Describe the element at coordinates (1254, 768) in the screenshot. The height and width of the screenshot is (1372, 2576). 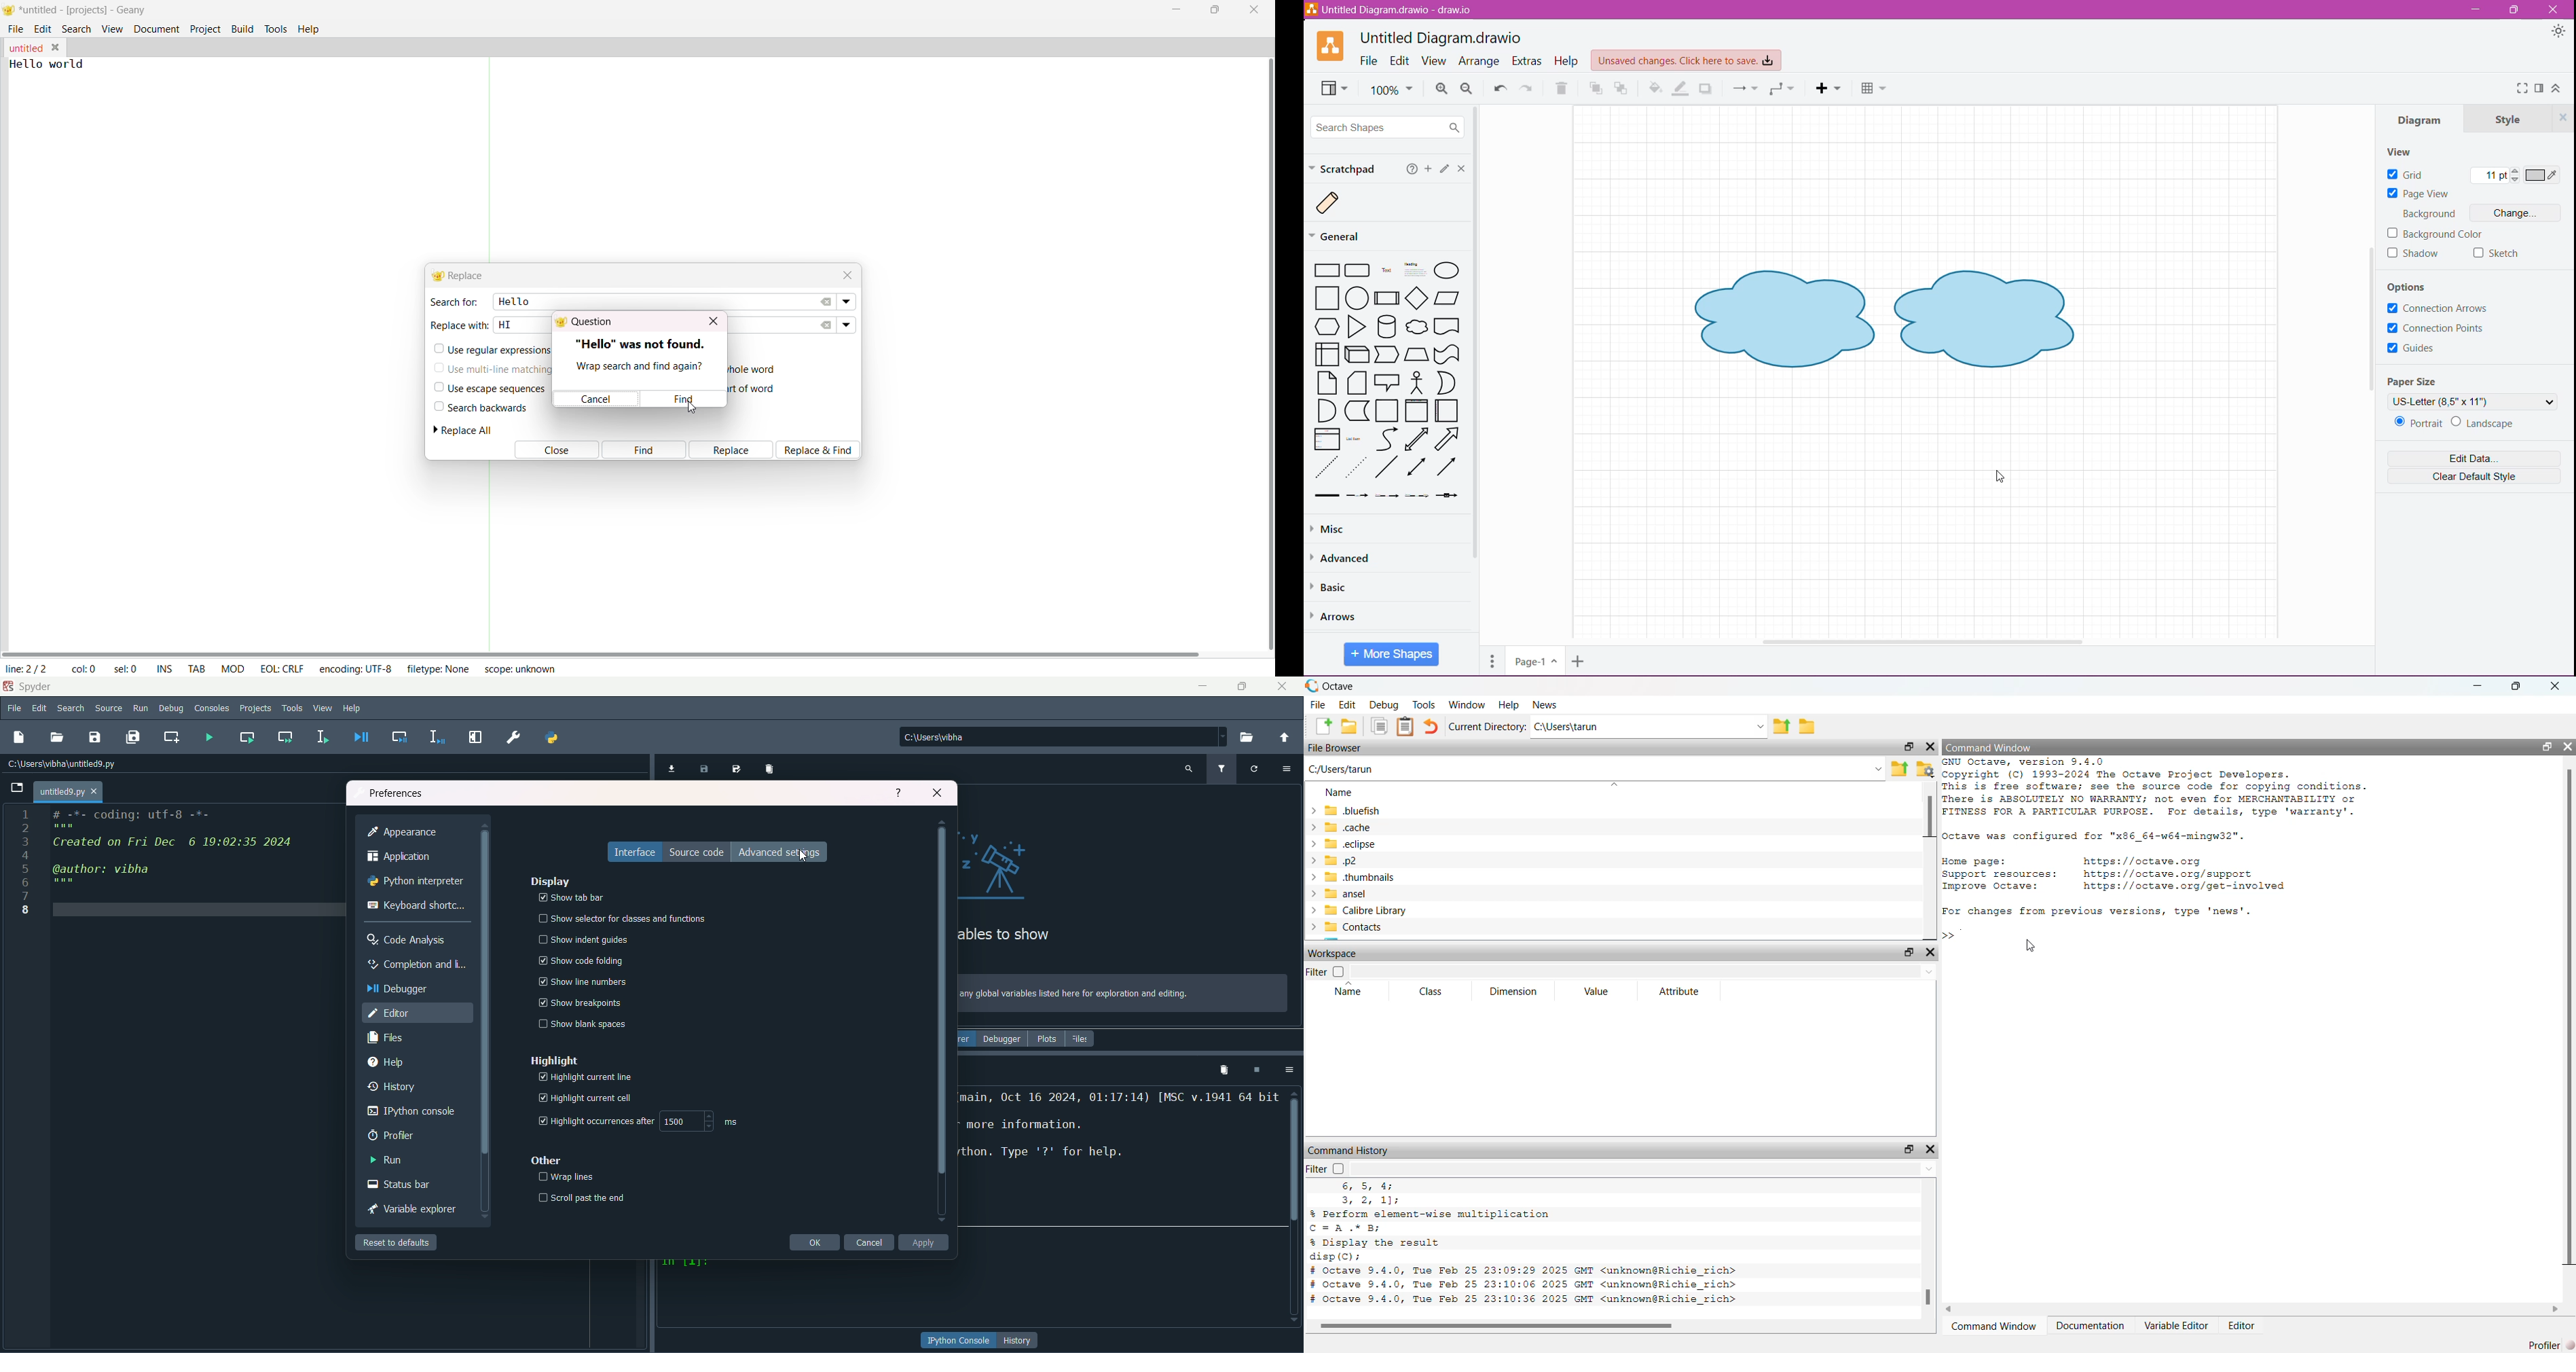
I see `refresh variable` at that location.